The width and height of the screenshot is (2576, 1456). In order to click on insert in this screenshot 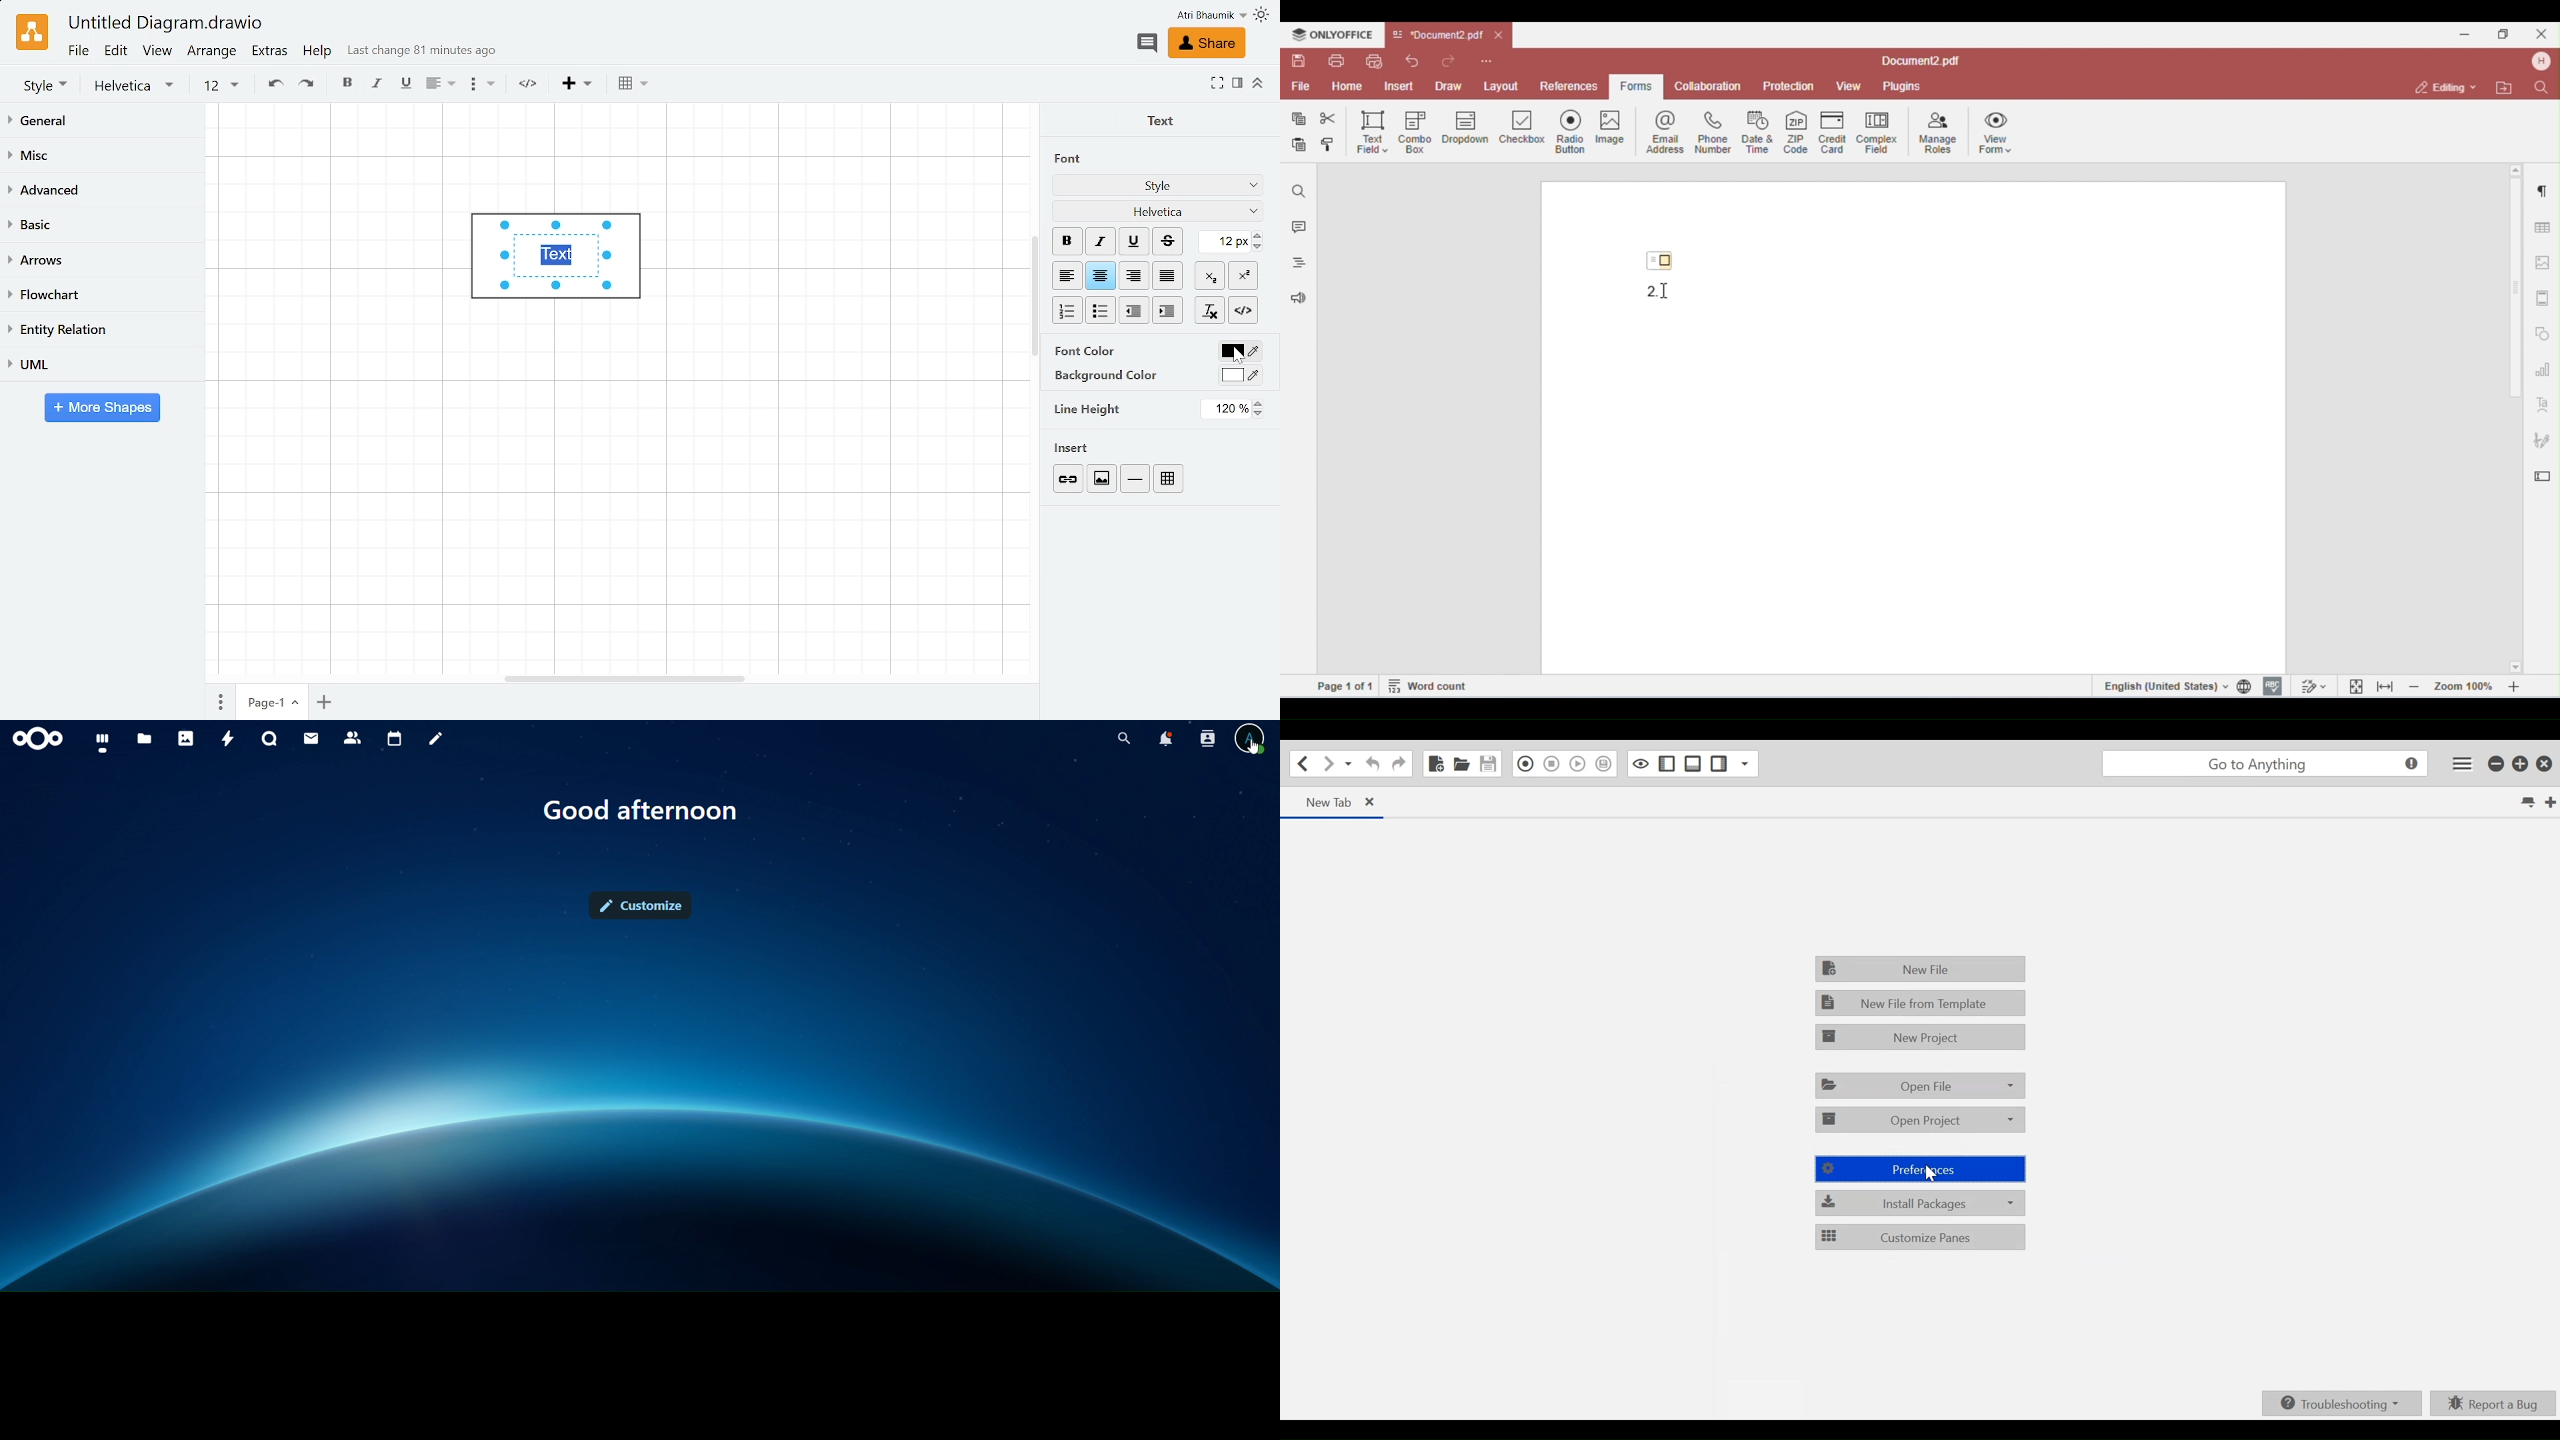, I will do `click(1078, 448)`.